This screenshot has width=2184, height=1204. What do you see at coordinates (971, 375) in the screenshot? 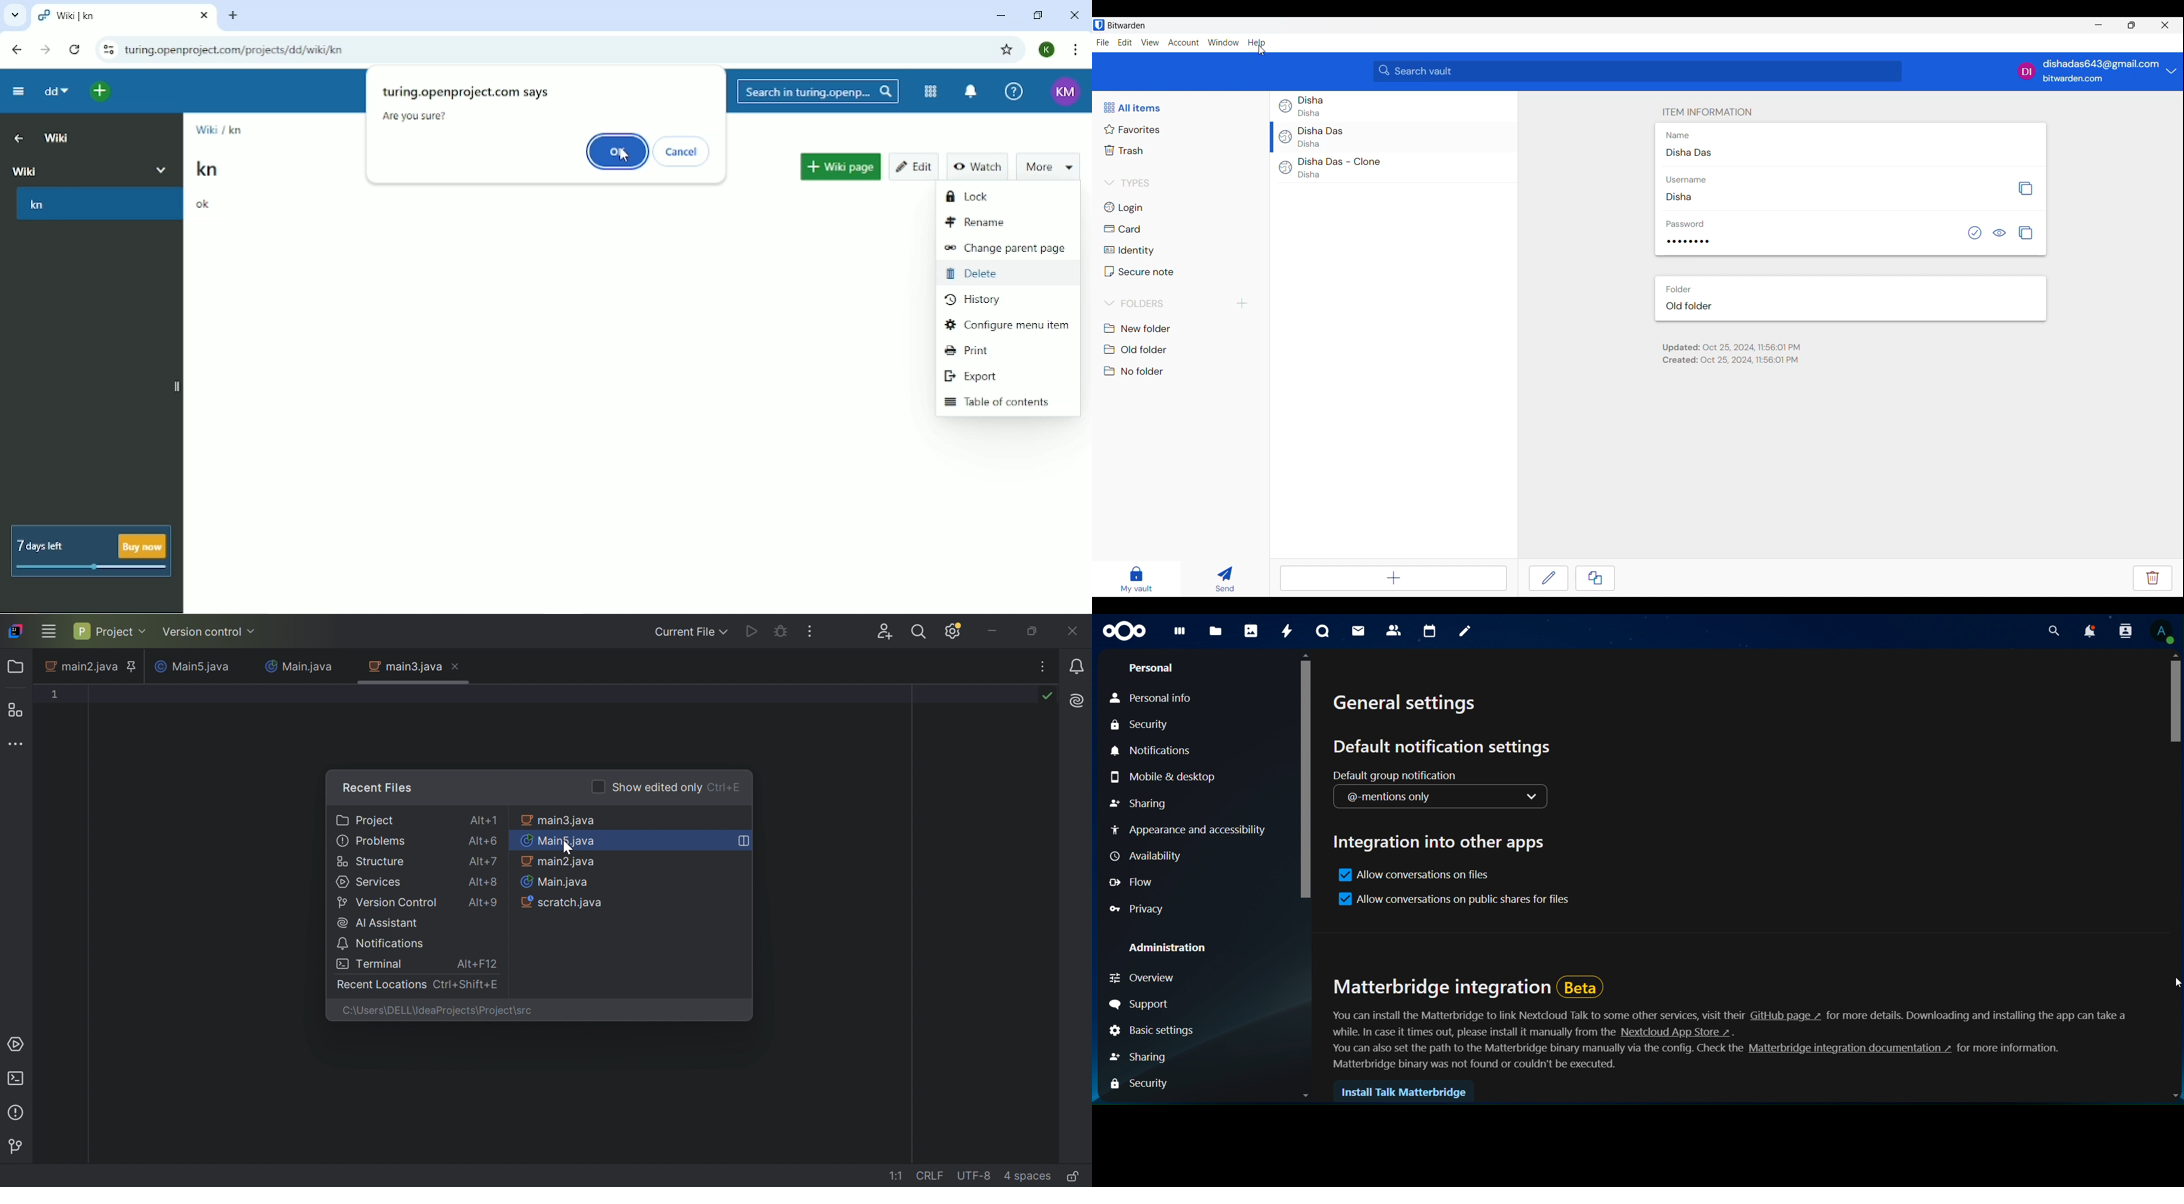
I see `Export` at bounding box center [971, 375].